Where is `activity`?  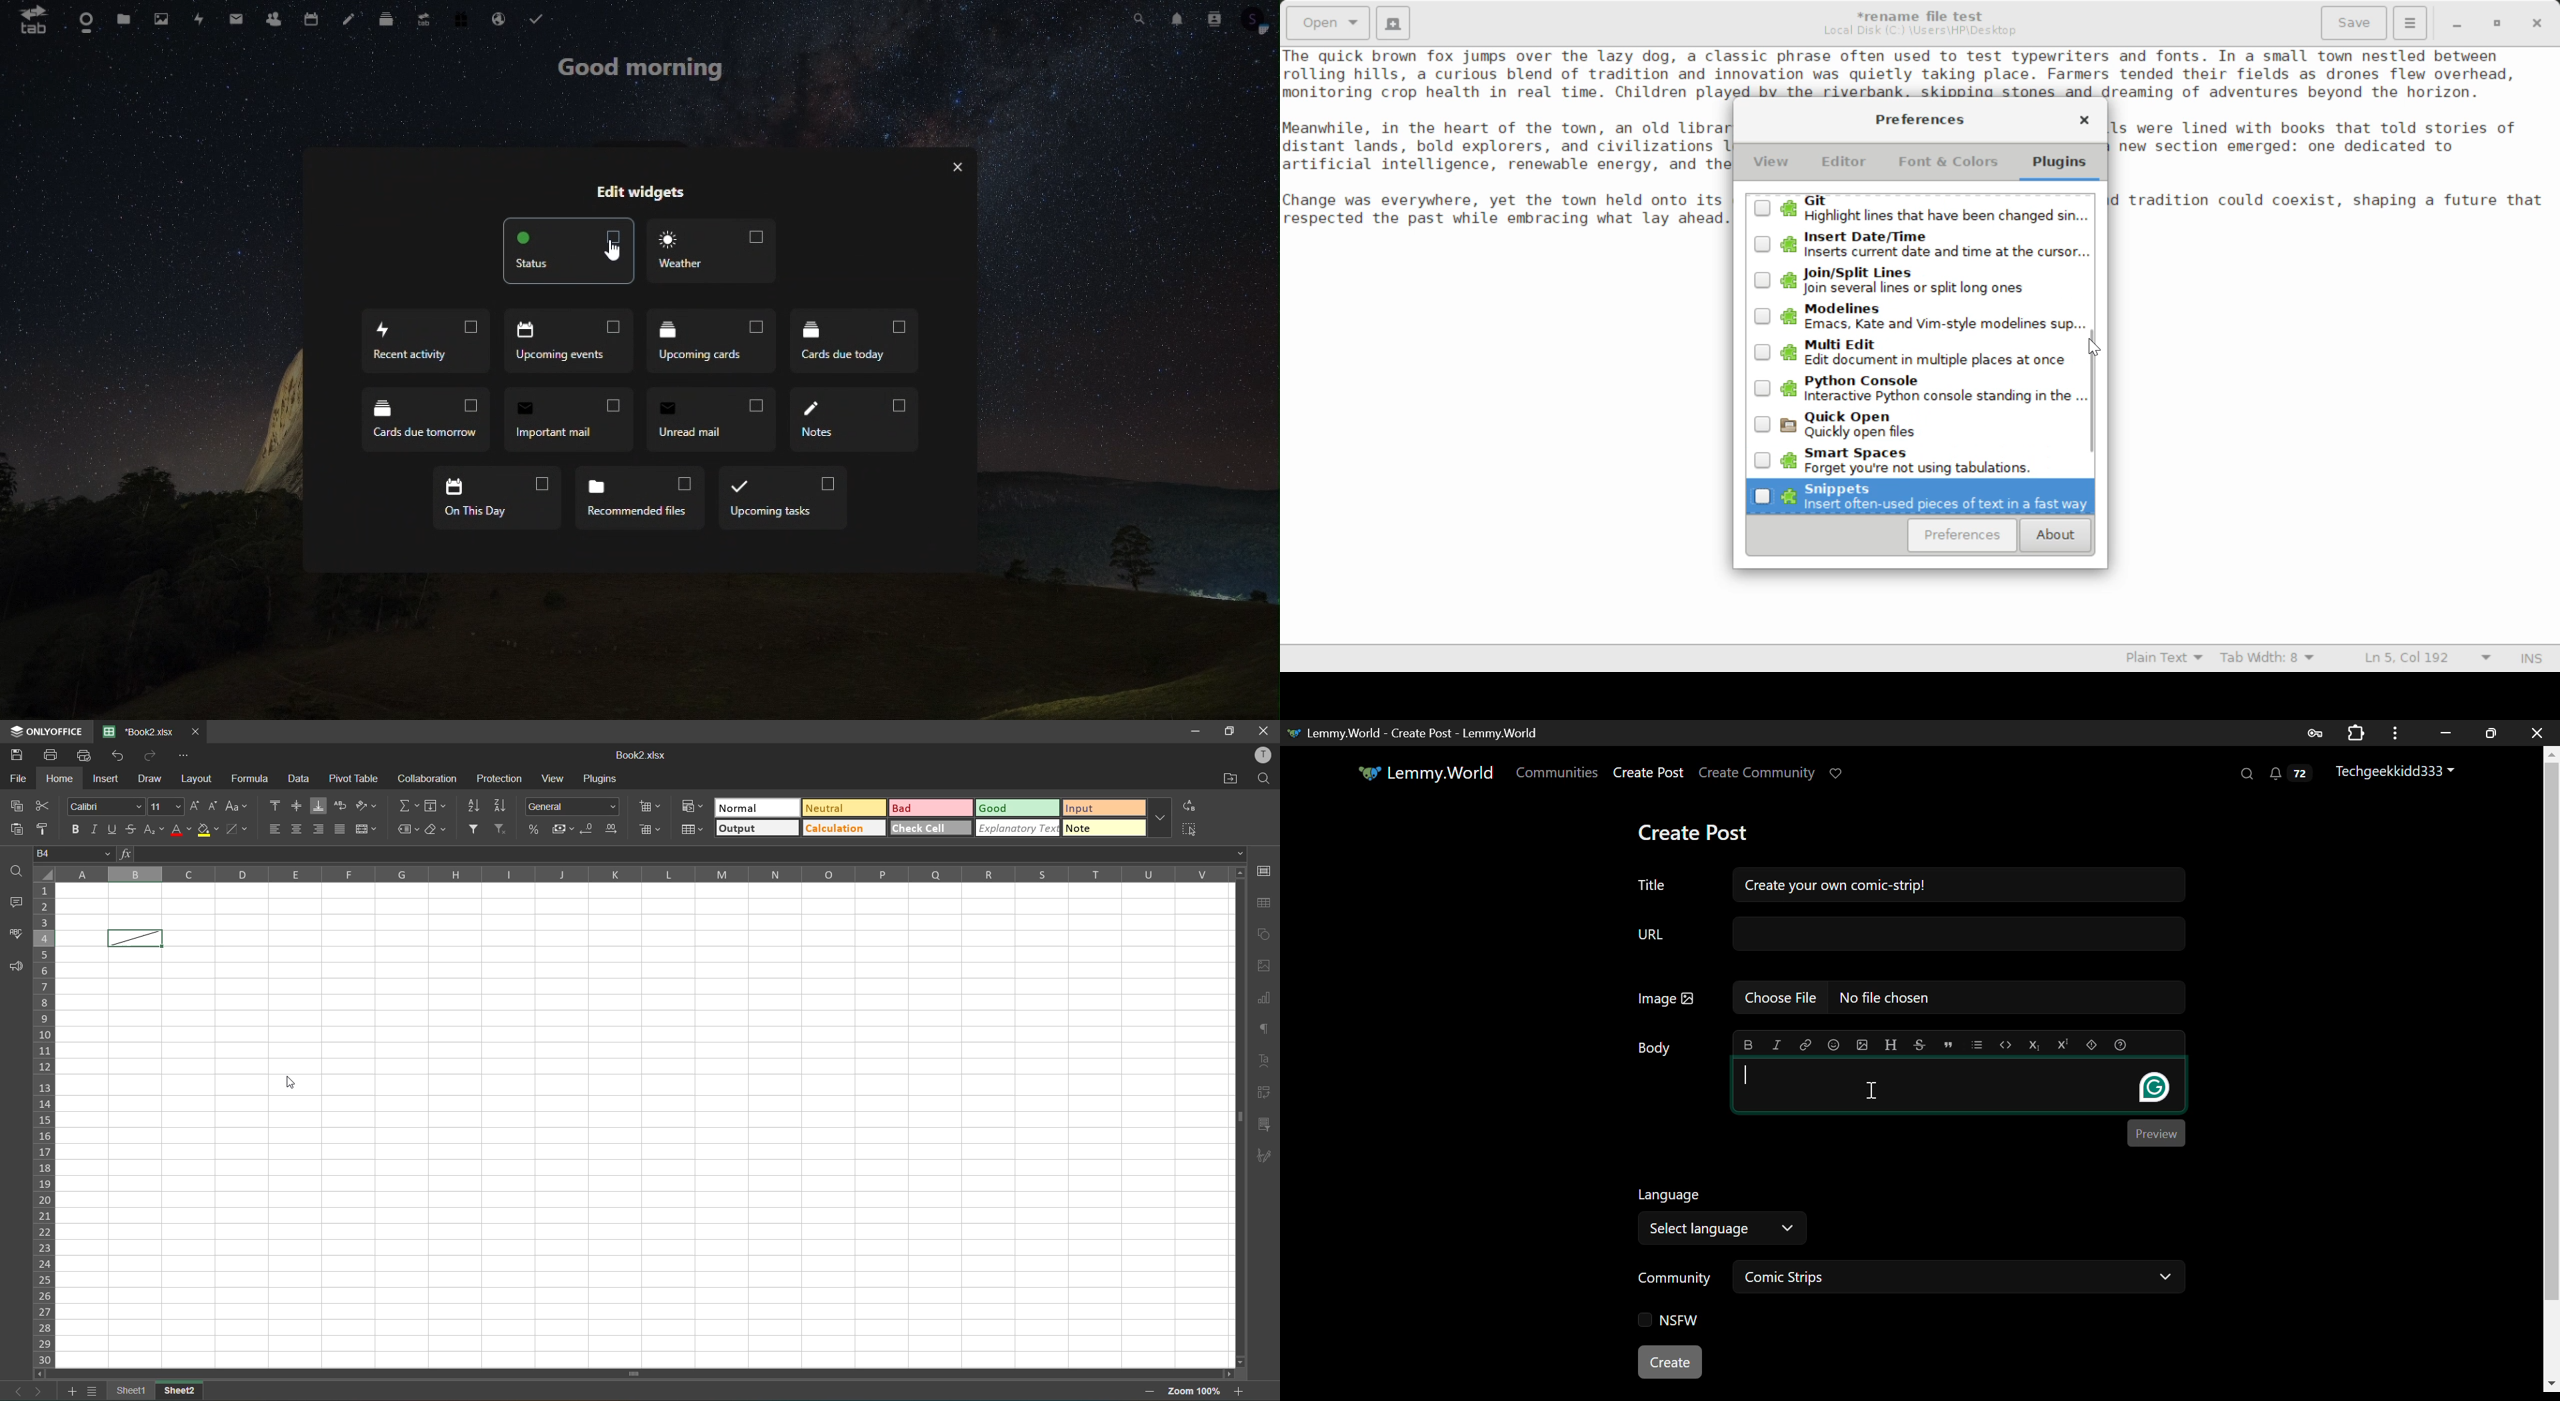
activity is located at coordinates (200, 21).